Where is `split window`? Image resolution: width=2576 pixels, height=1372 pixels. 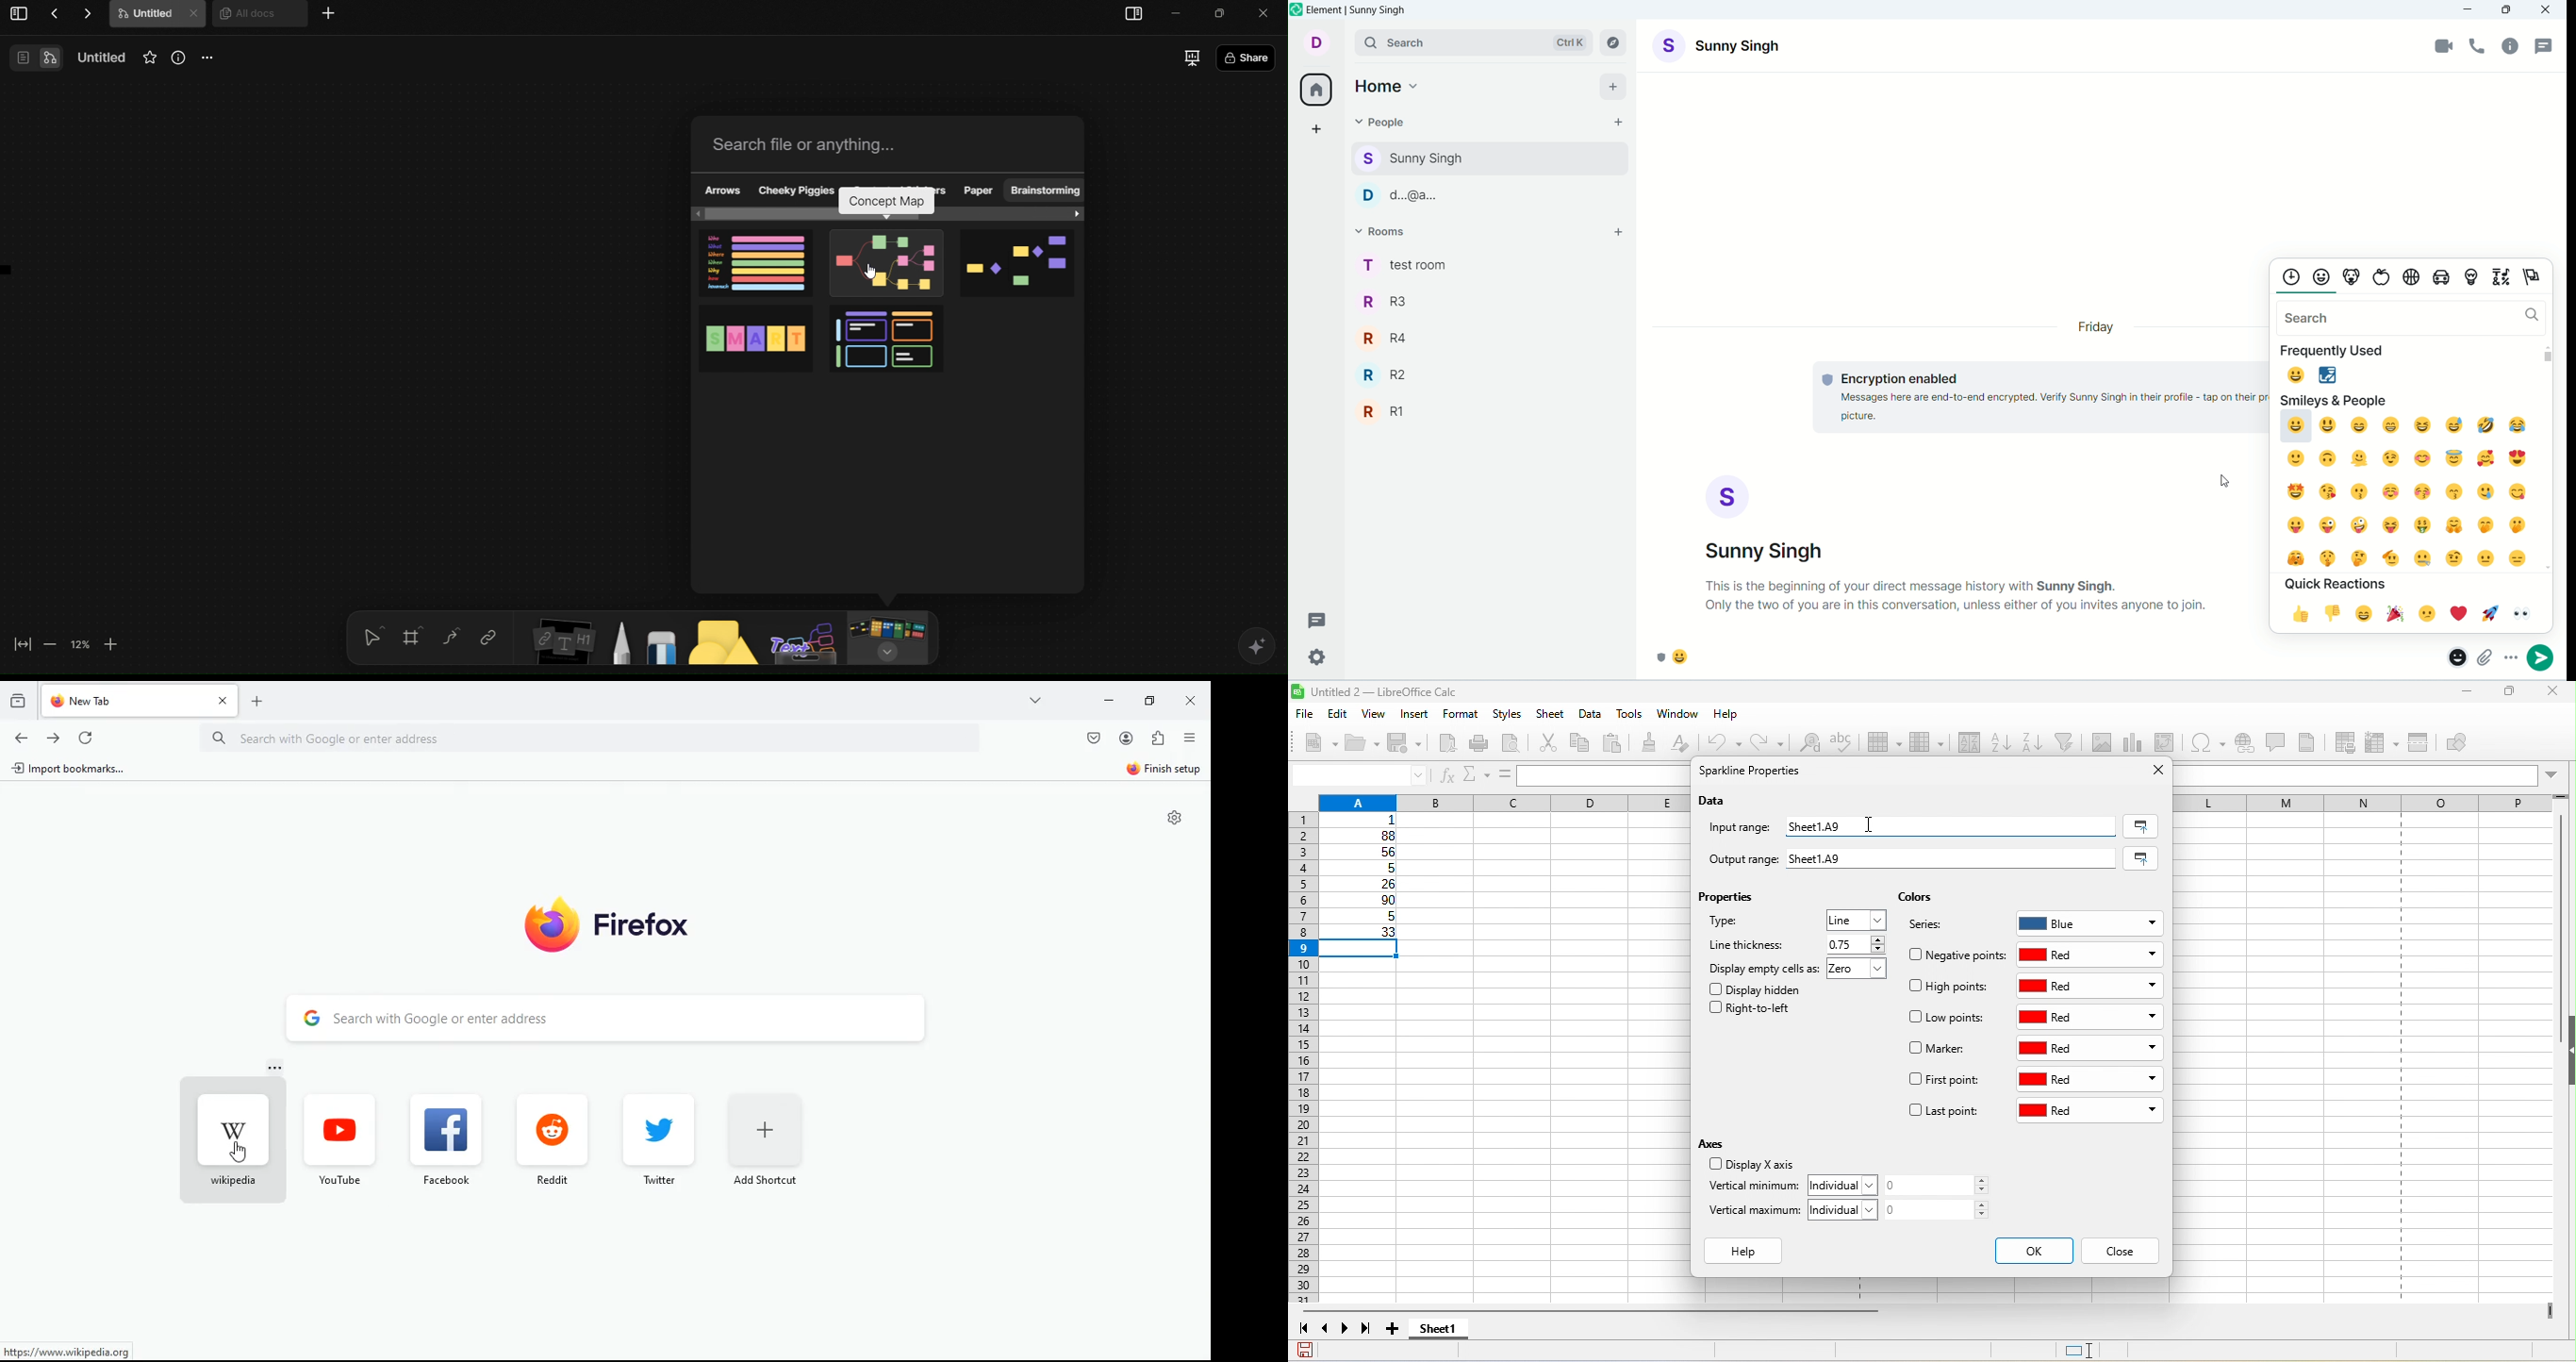
split window is located at coordinates (2422, 743).